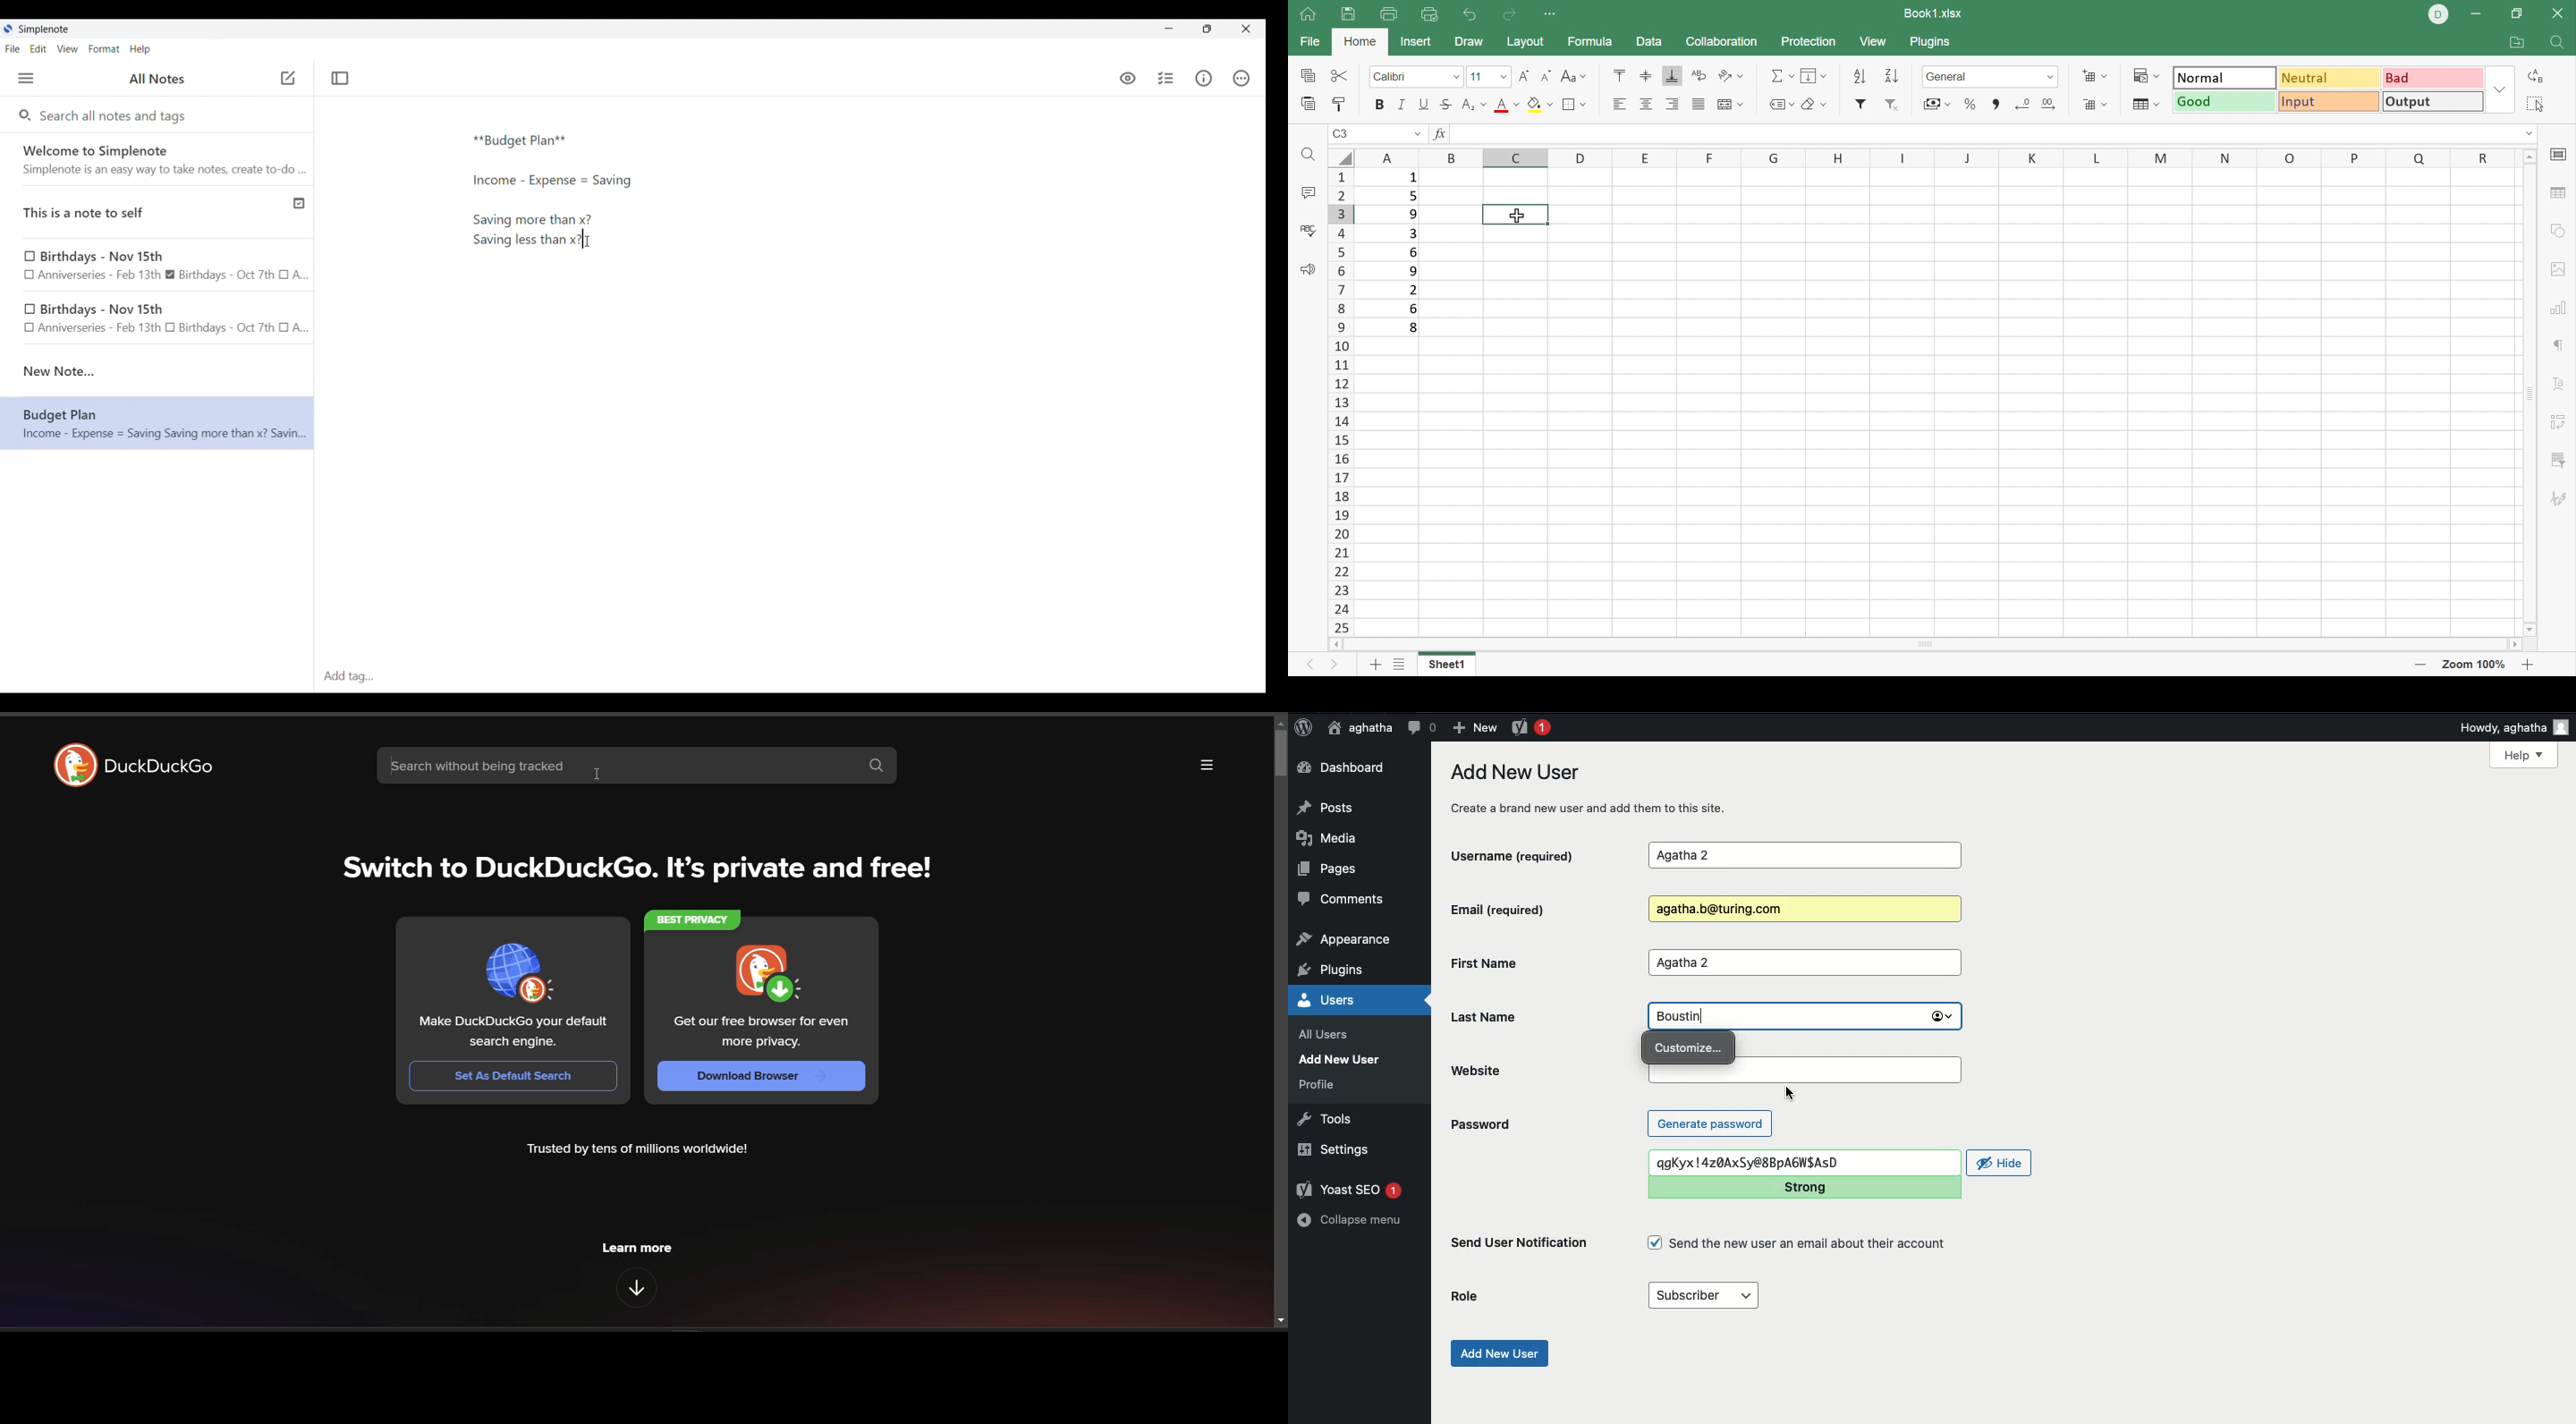 This screenshot has width=2576, height=1428. What do you see at coordinates (1533, 962) in the screenshot?
I see `First Name` at bounding box center [1533, 962].